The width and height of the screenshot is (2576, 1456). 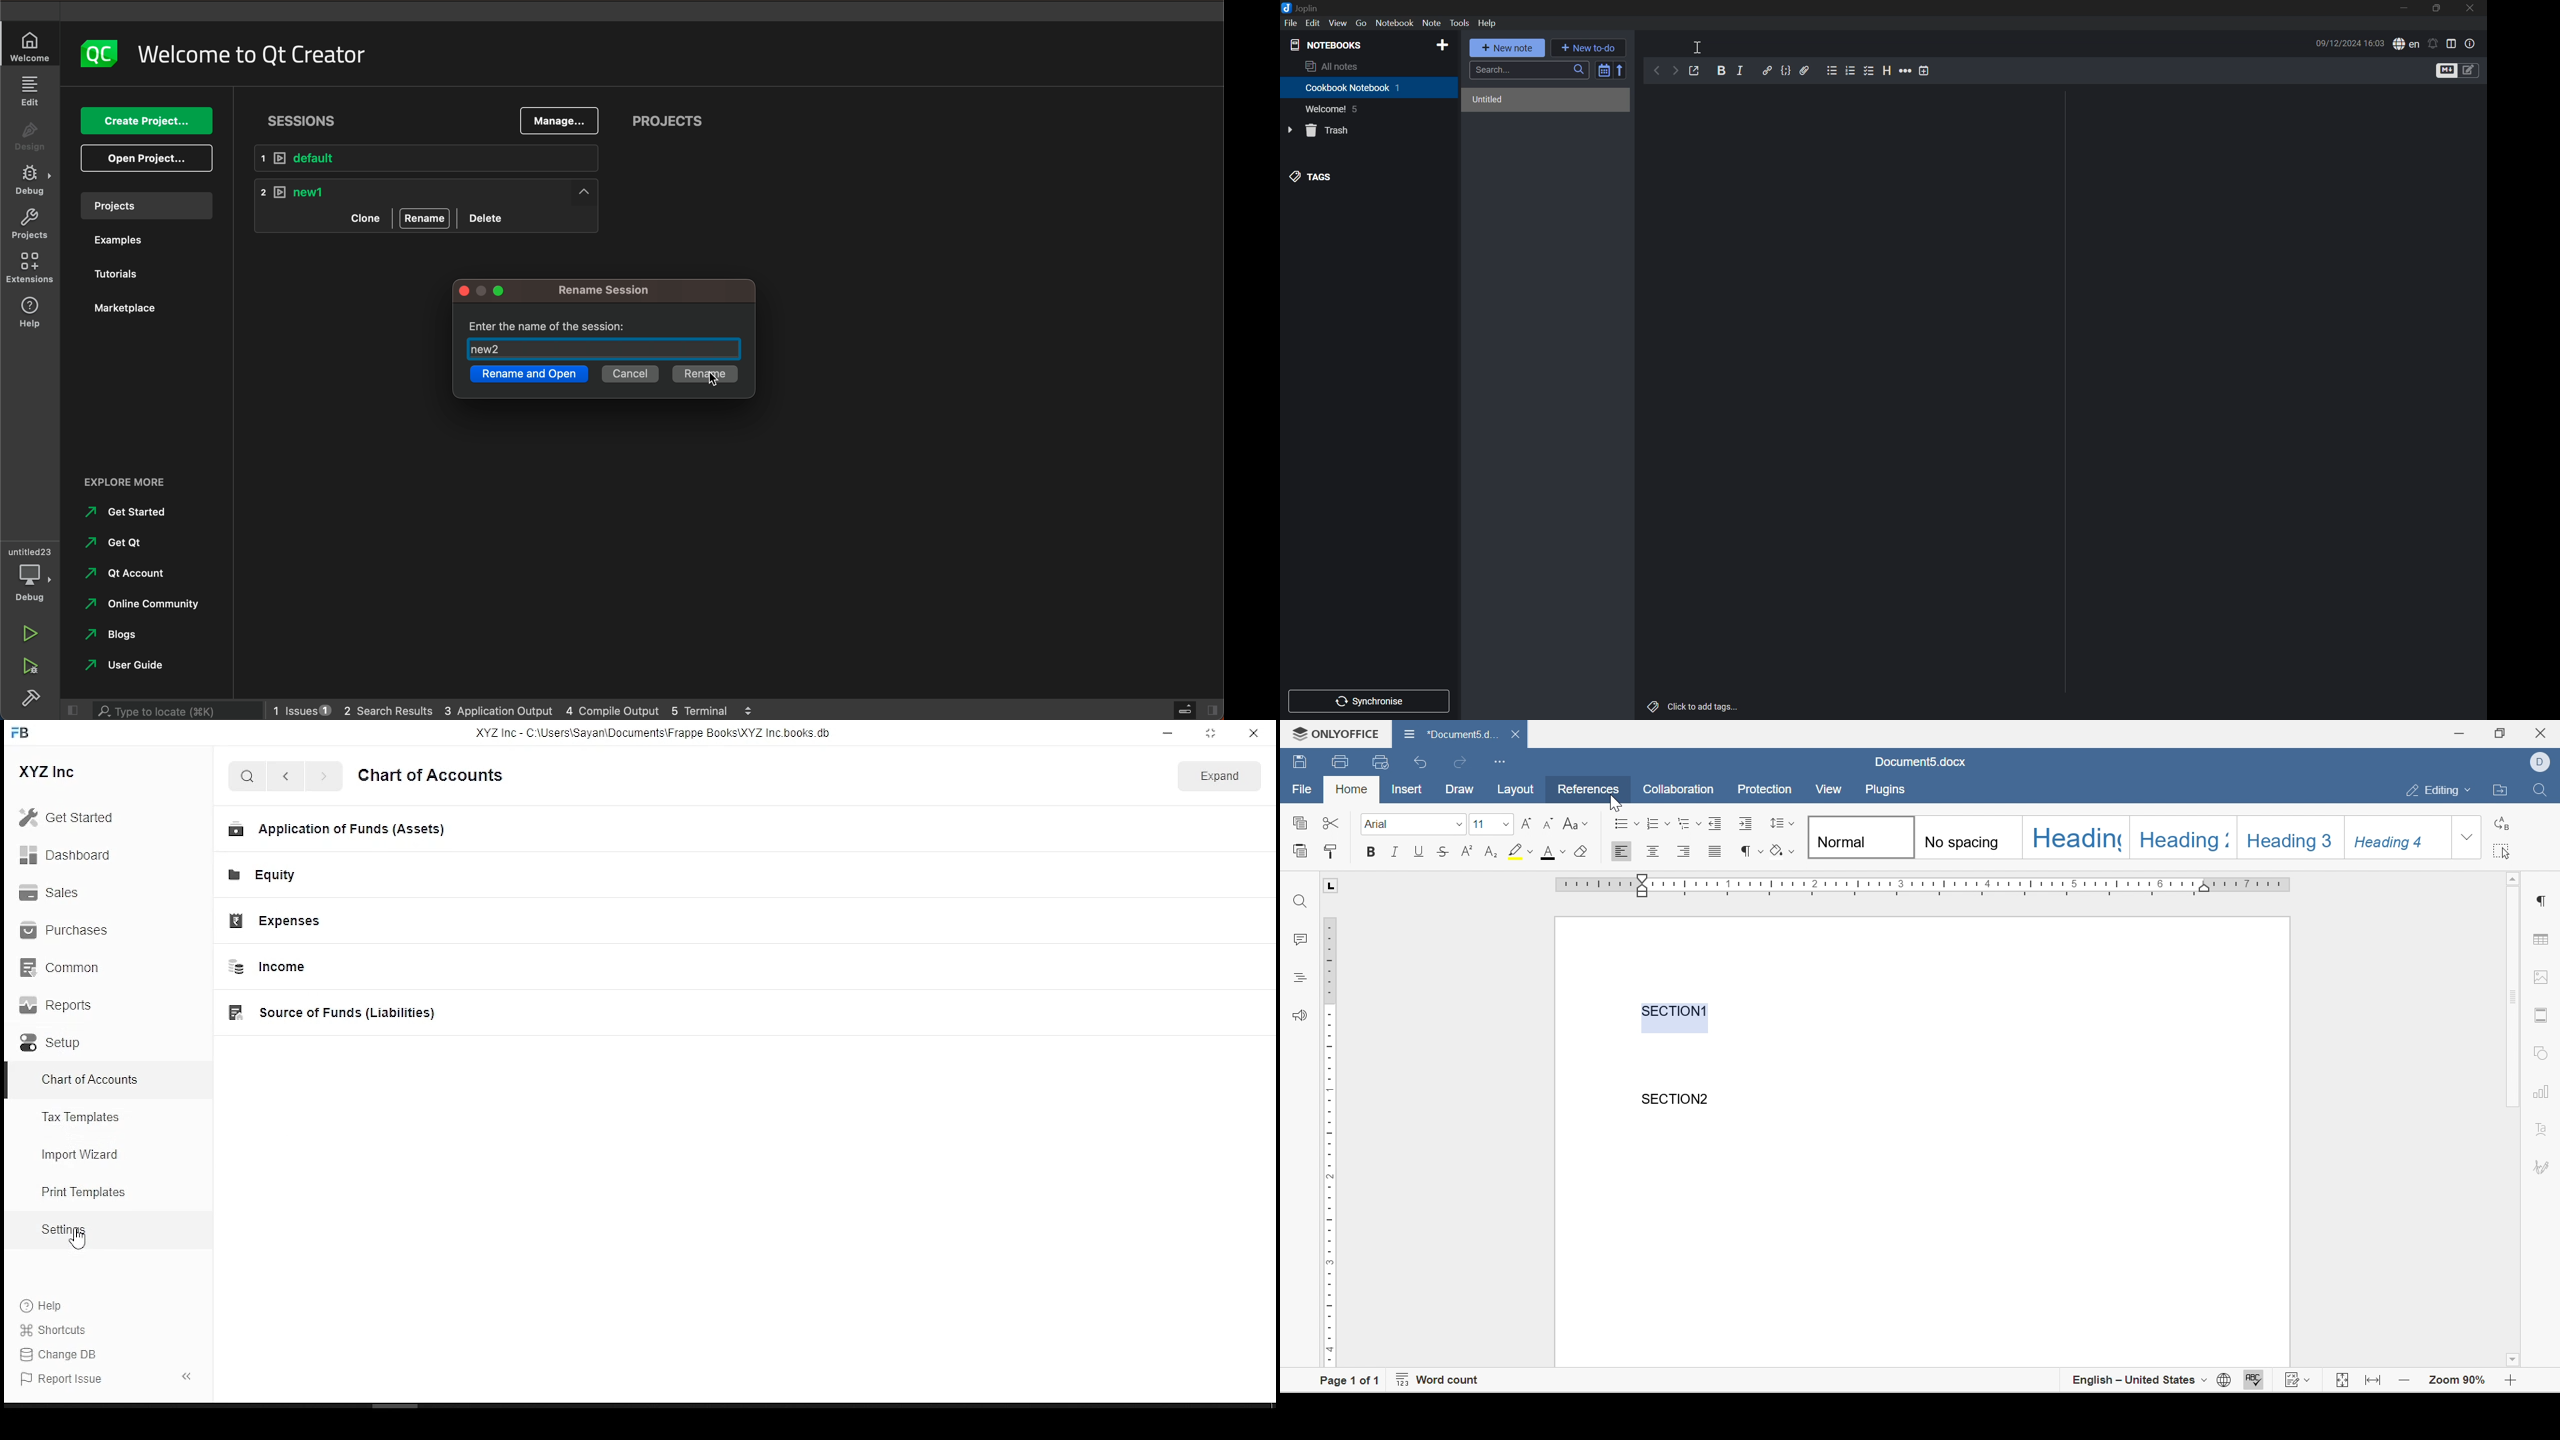 What do you see at coordinates (1529, 70) in the screenshot?
I see `Search` at bounding box center [1529, 70].